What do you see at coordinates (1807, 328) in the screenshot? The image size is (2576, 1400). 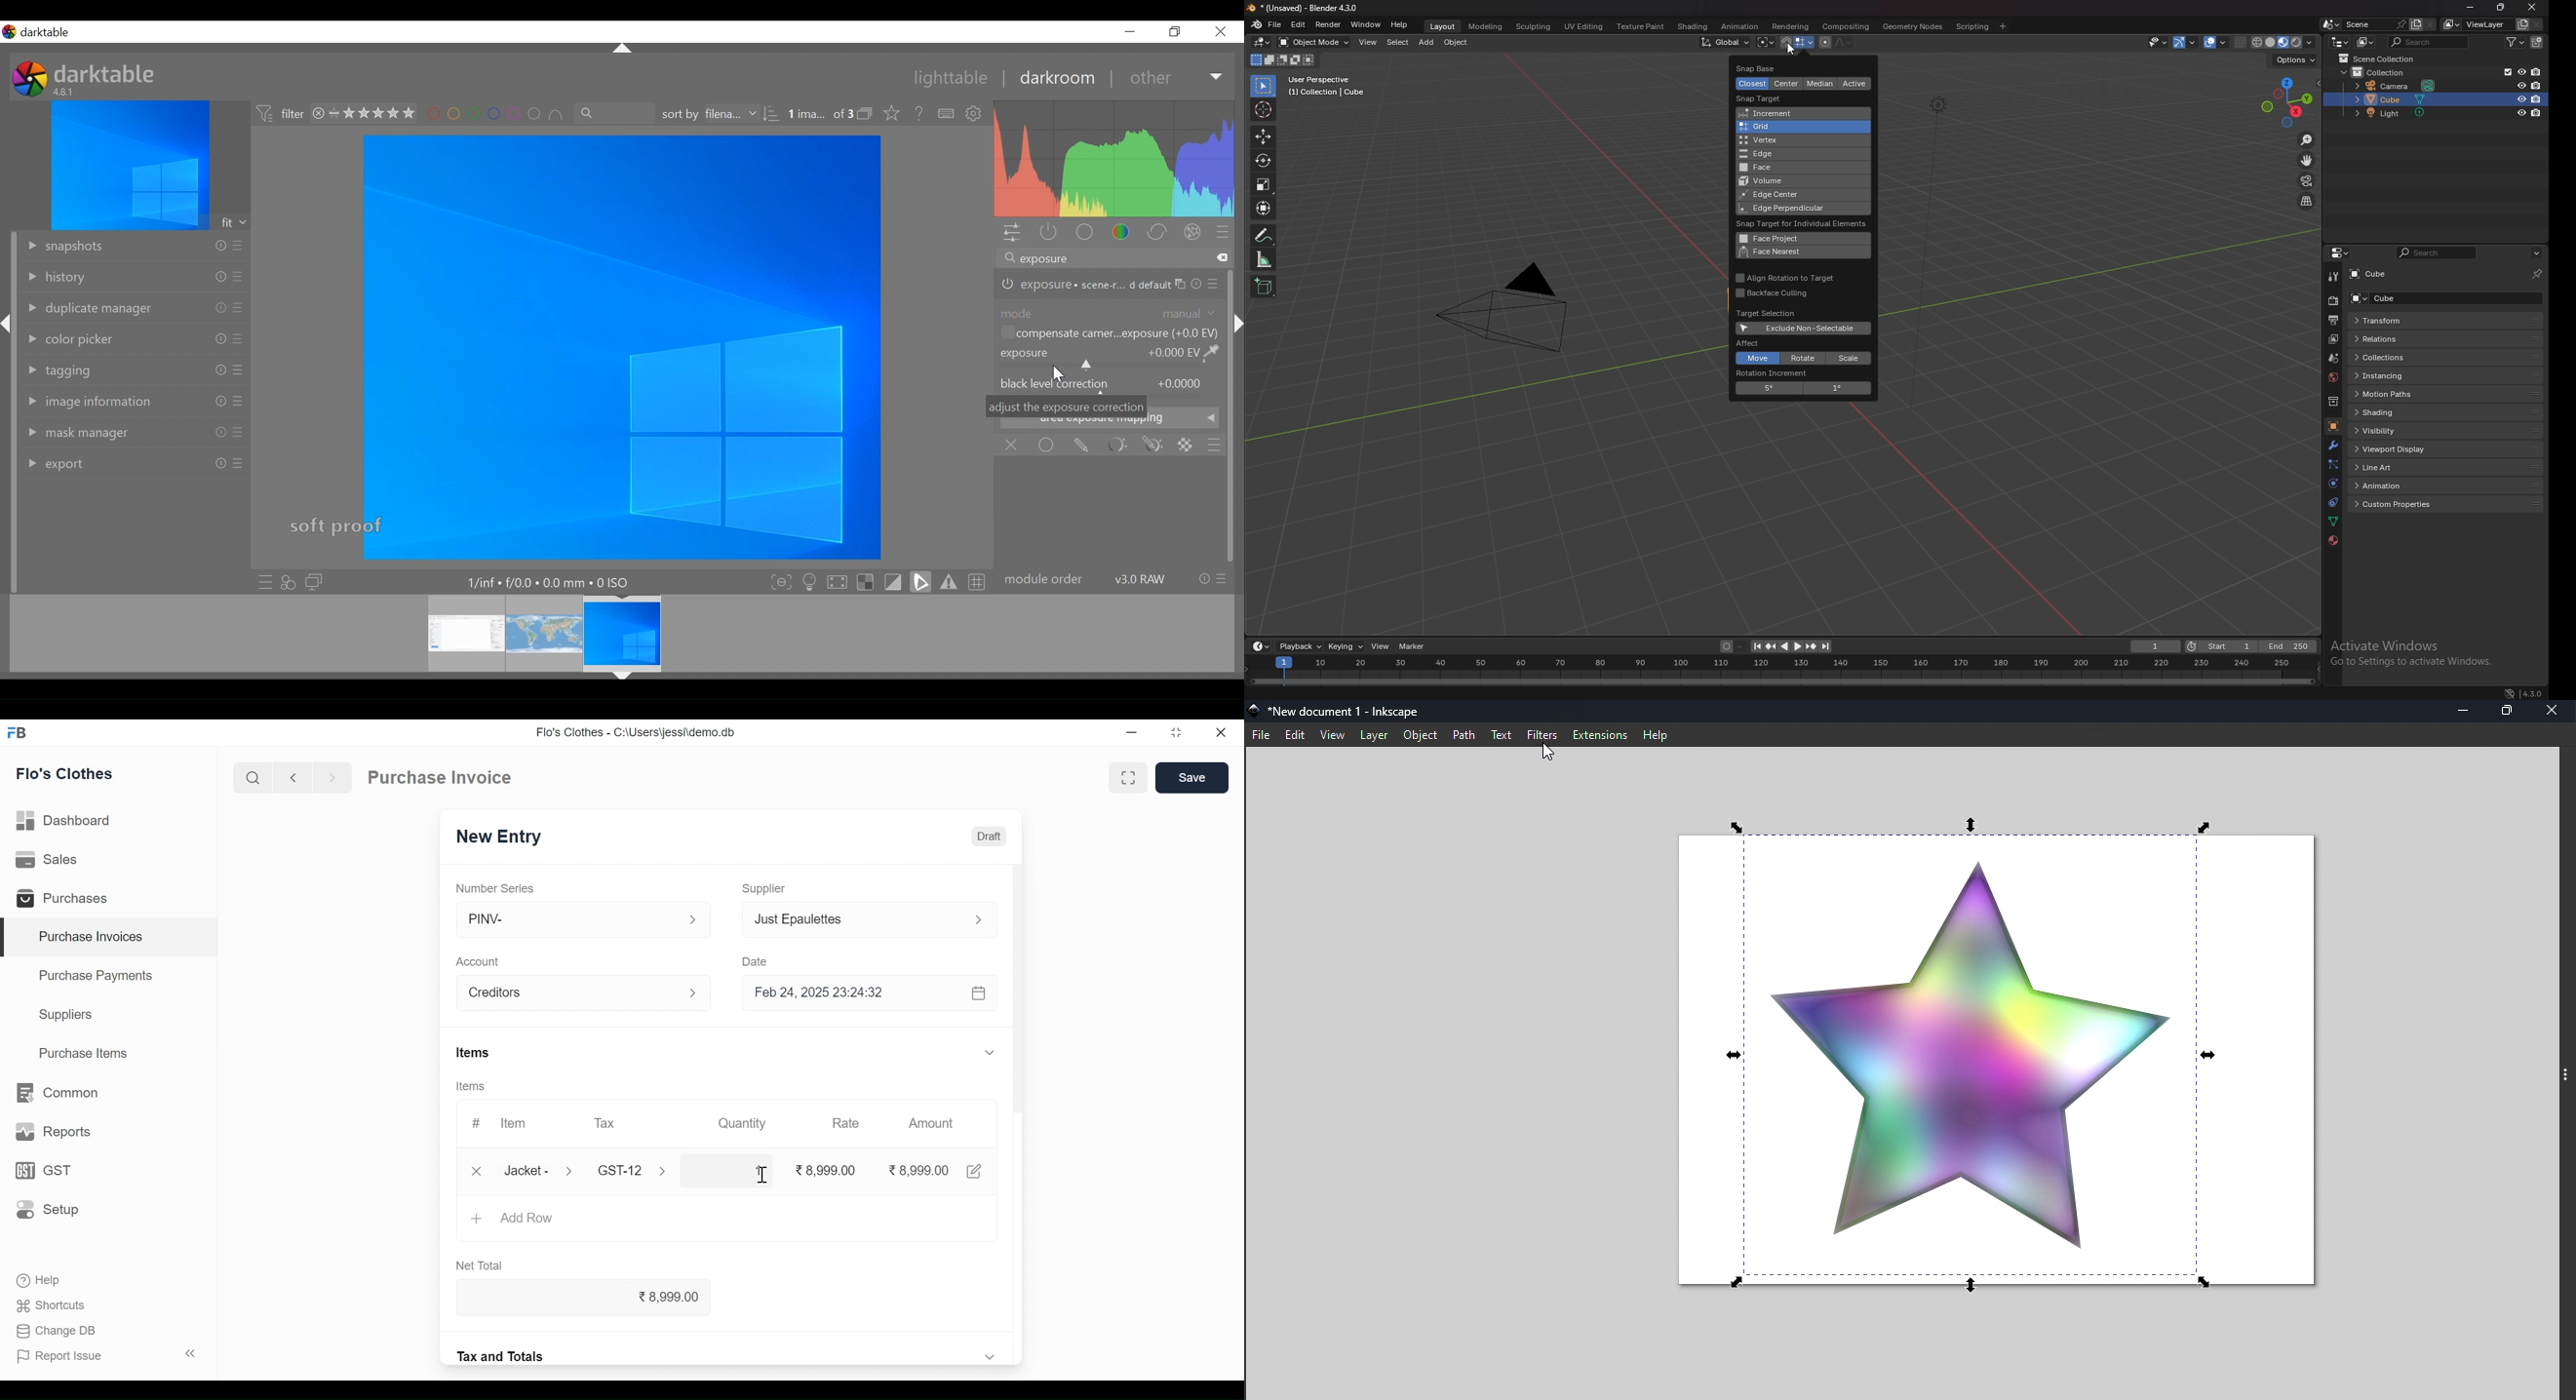 I see `exclude non selectable` at bounding box center [1807, 328].